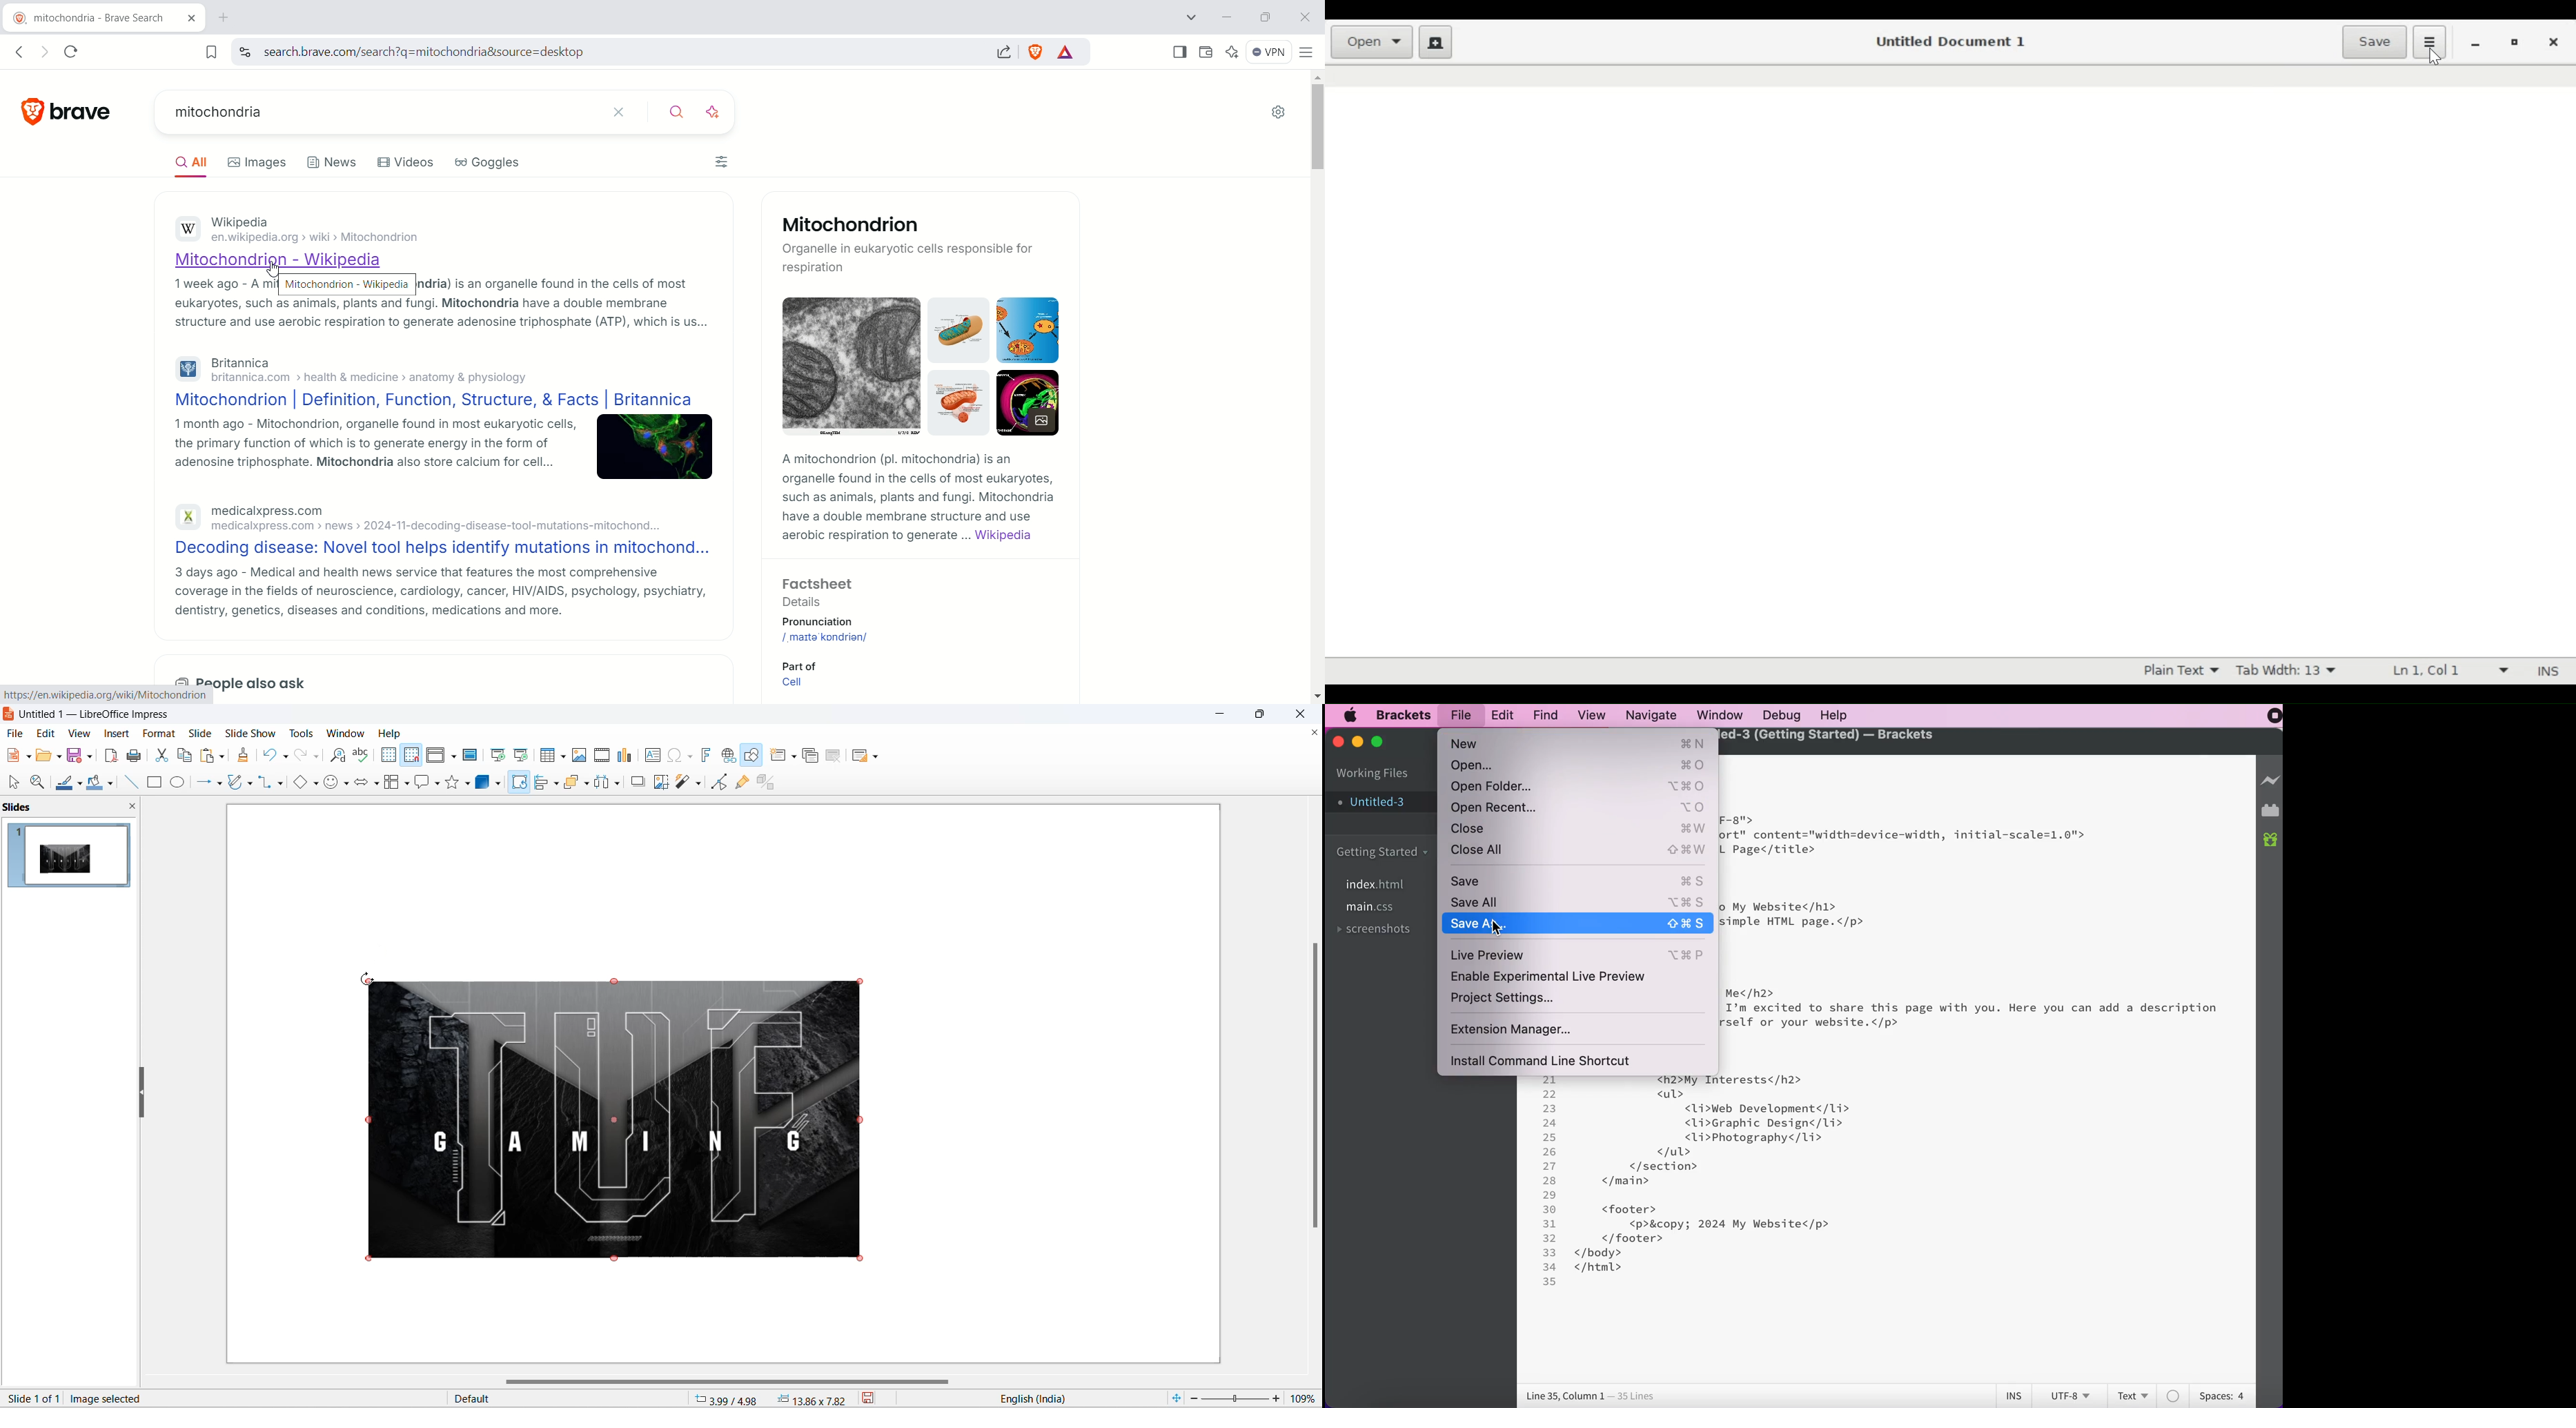  What do you see at coordinates (617, 1261) in the screenshot?
I see `image selection markup` at bounding box center [617, 1261].